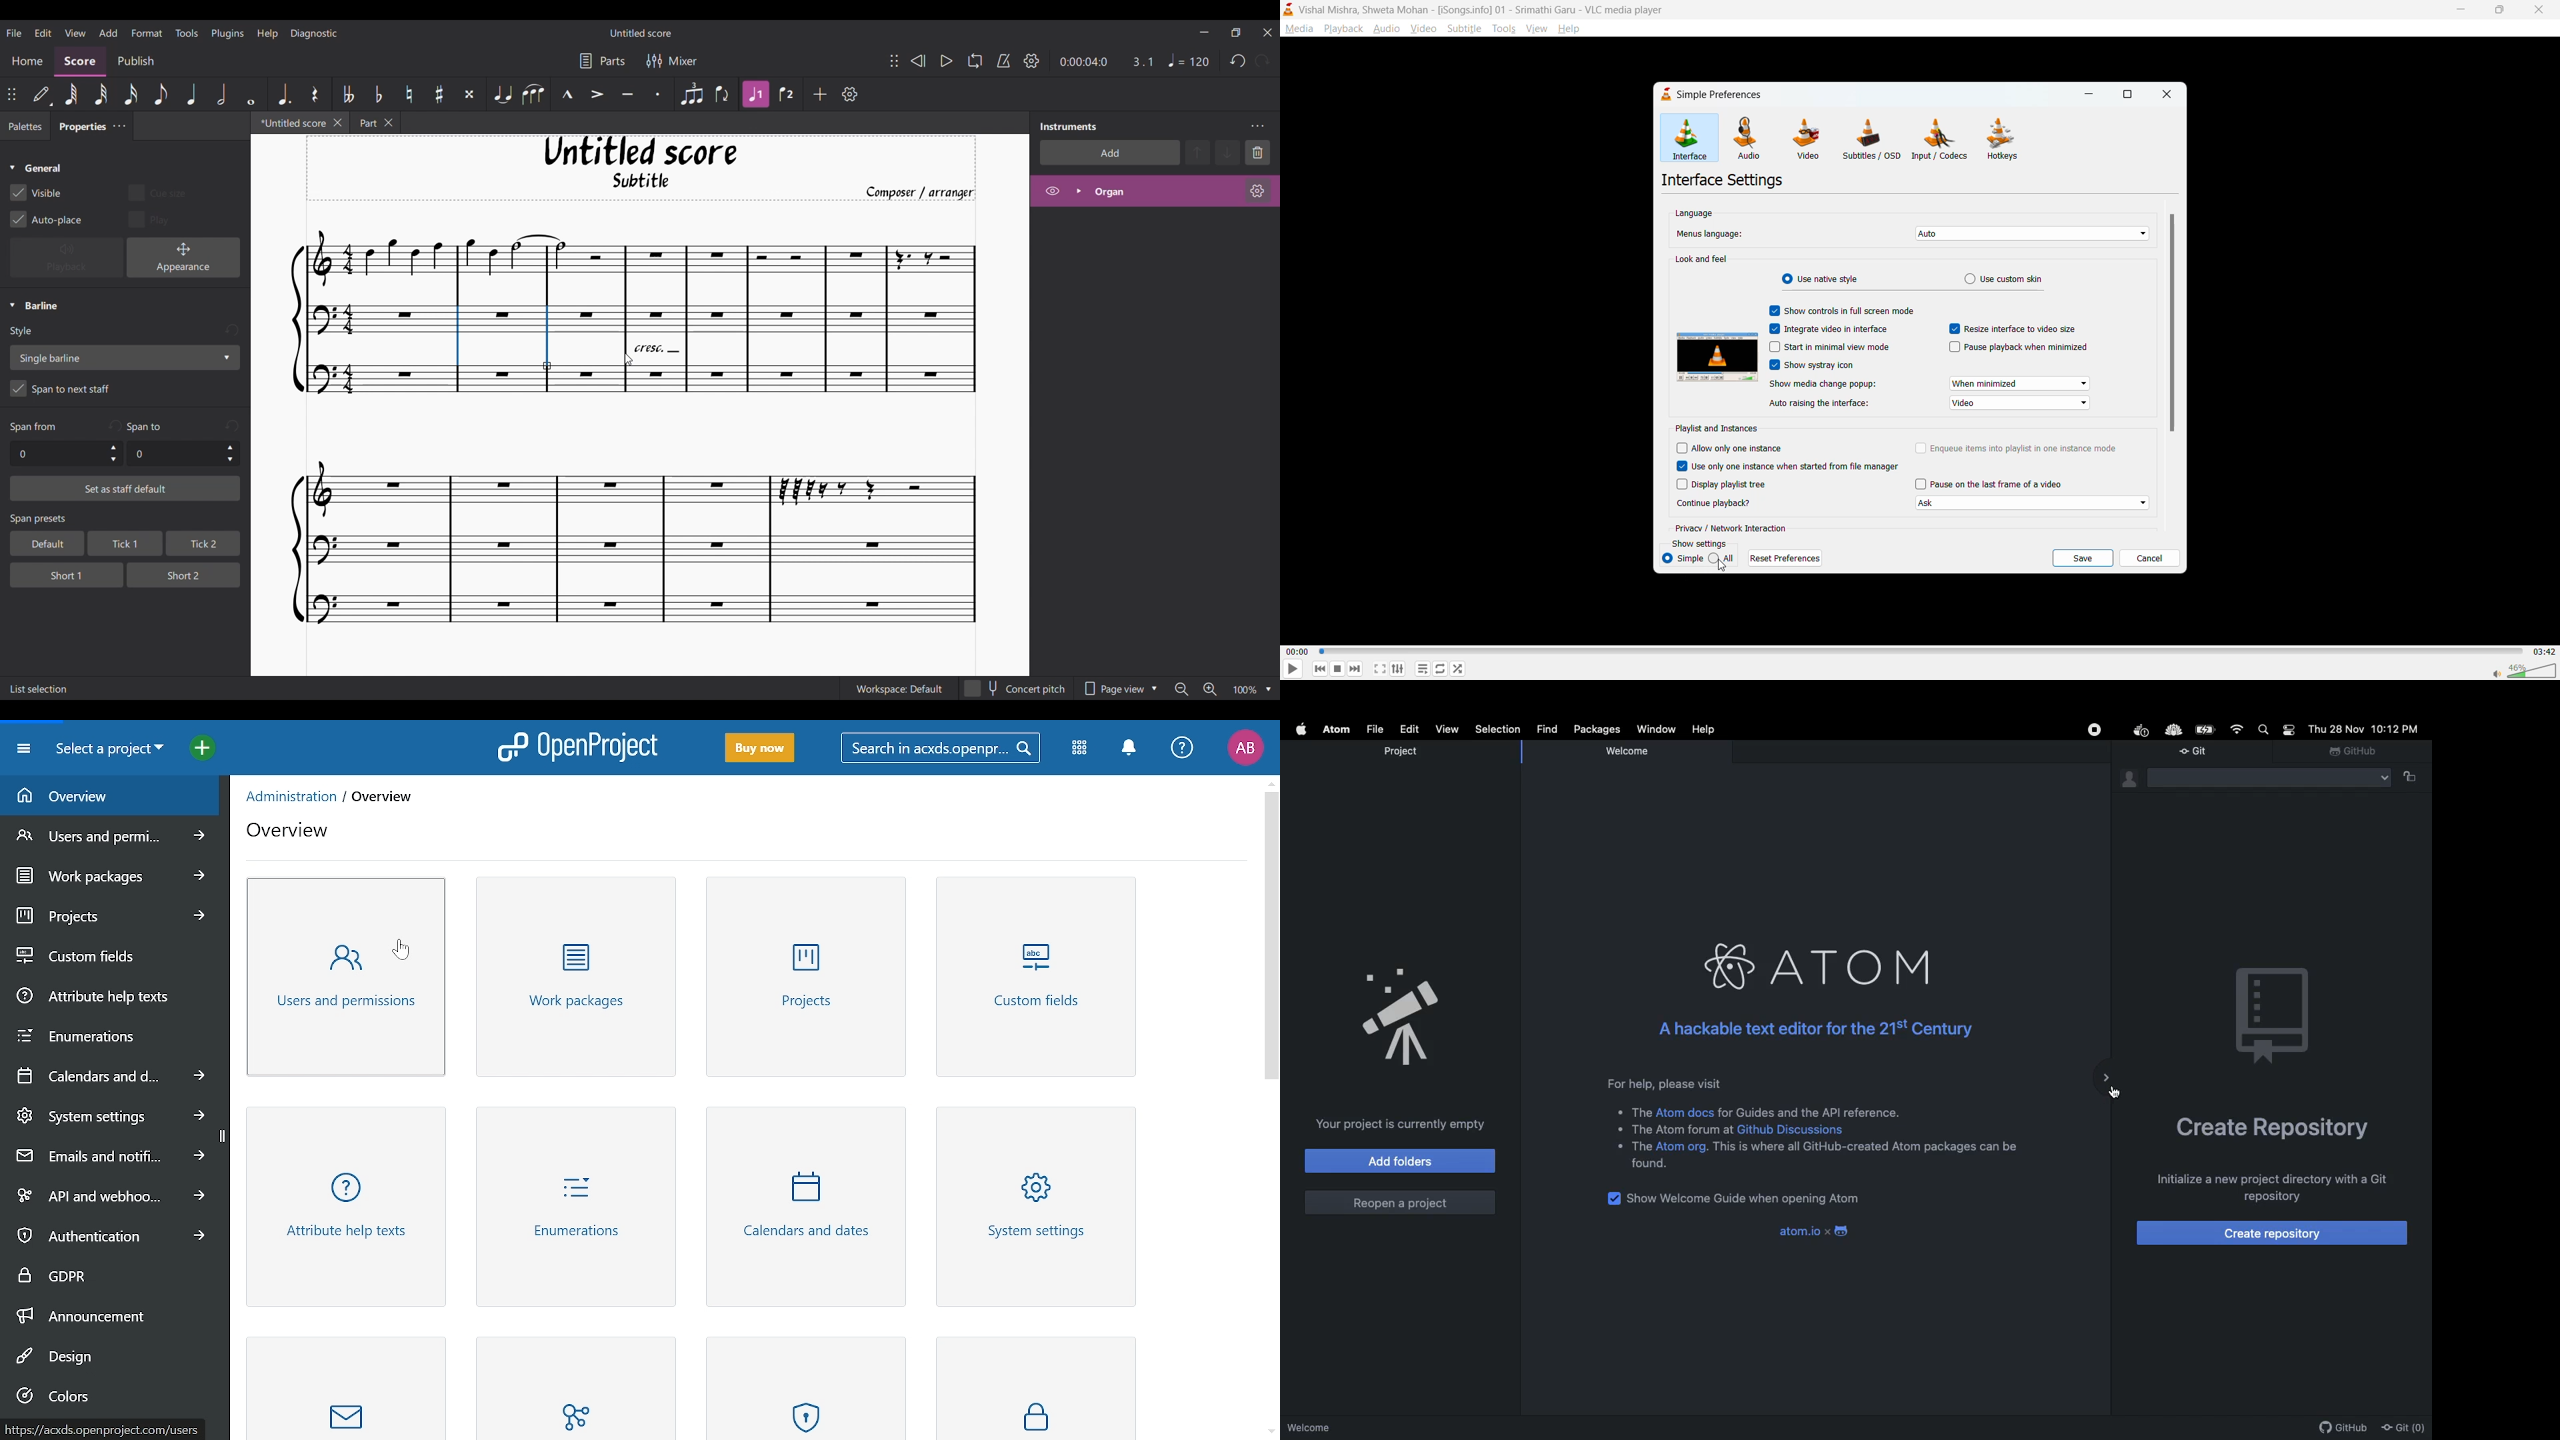  I want to click on settings, so click(1398, 668).